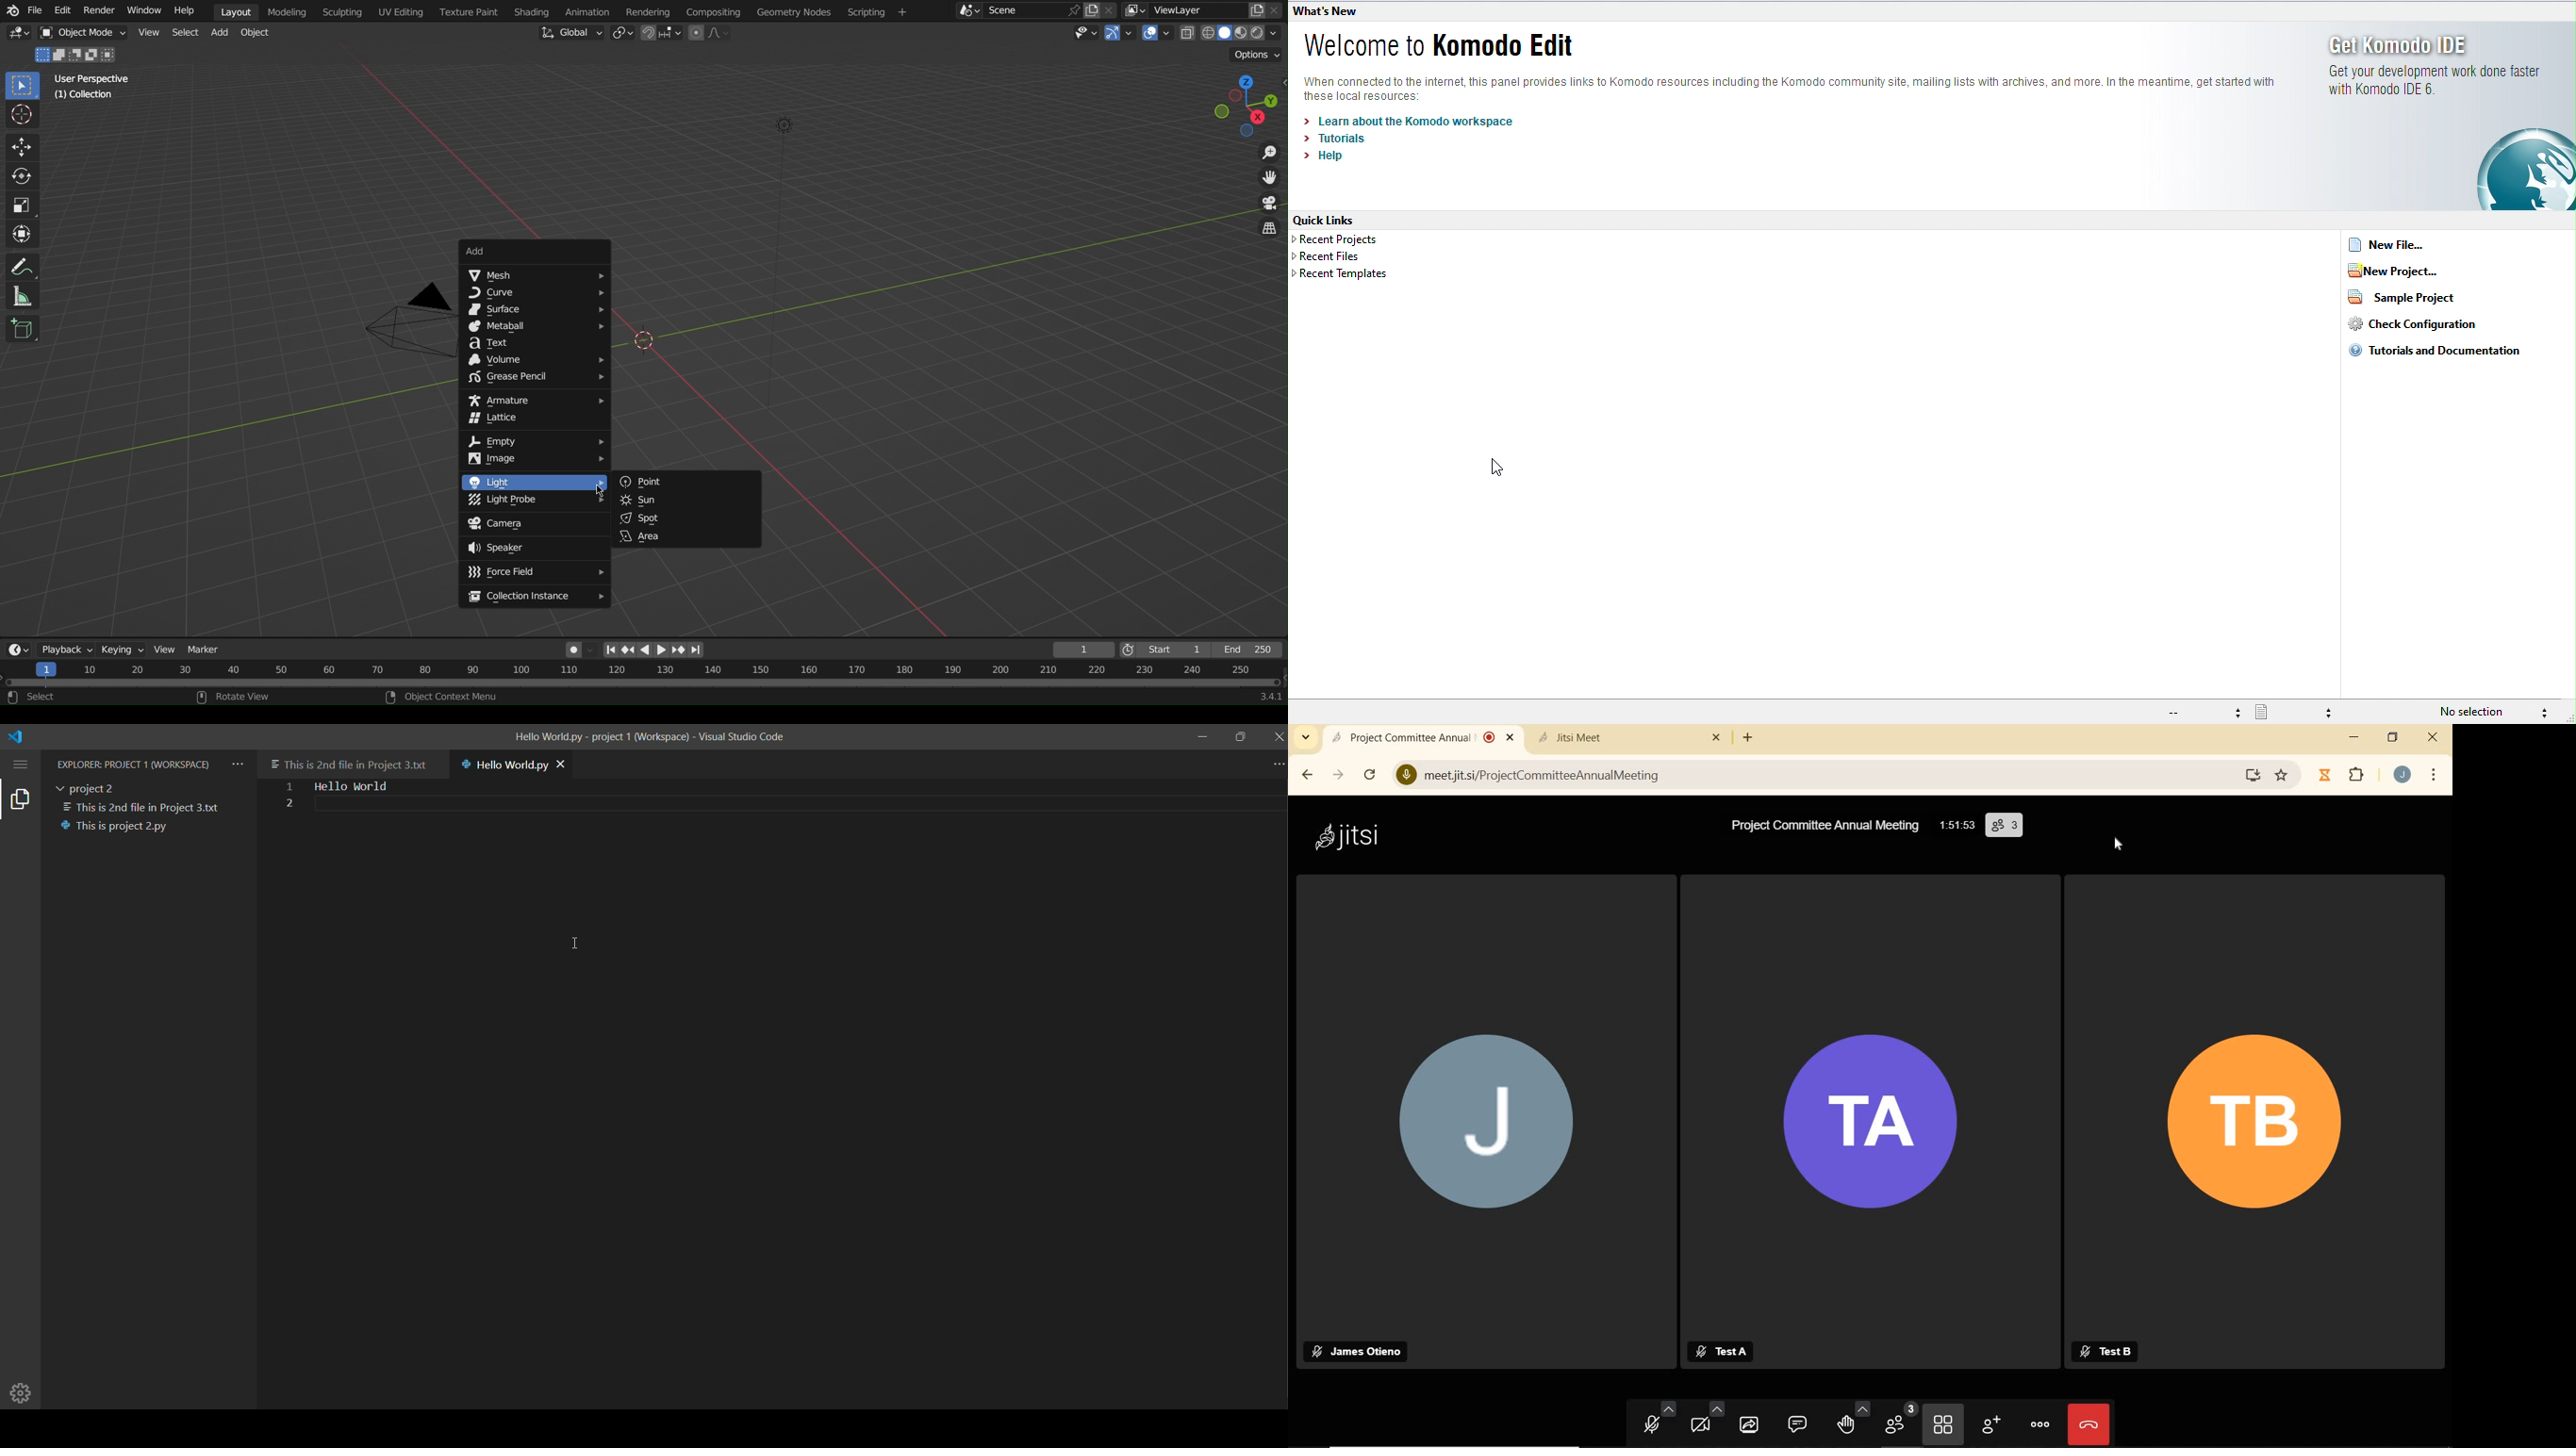  I want to click on participants (3), so click(2007, 827).